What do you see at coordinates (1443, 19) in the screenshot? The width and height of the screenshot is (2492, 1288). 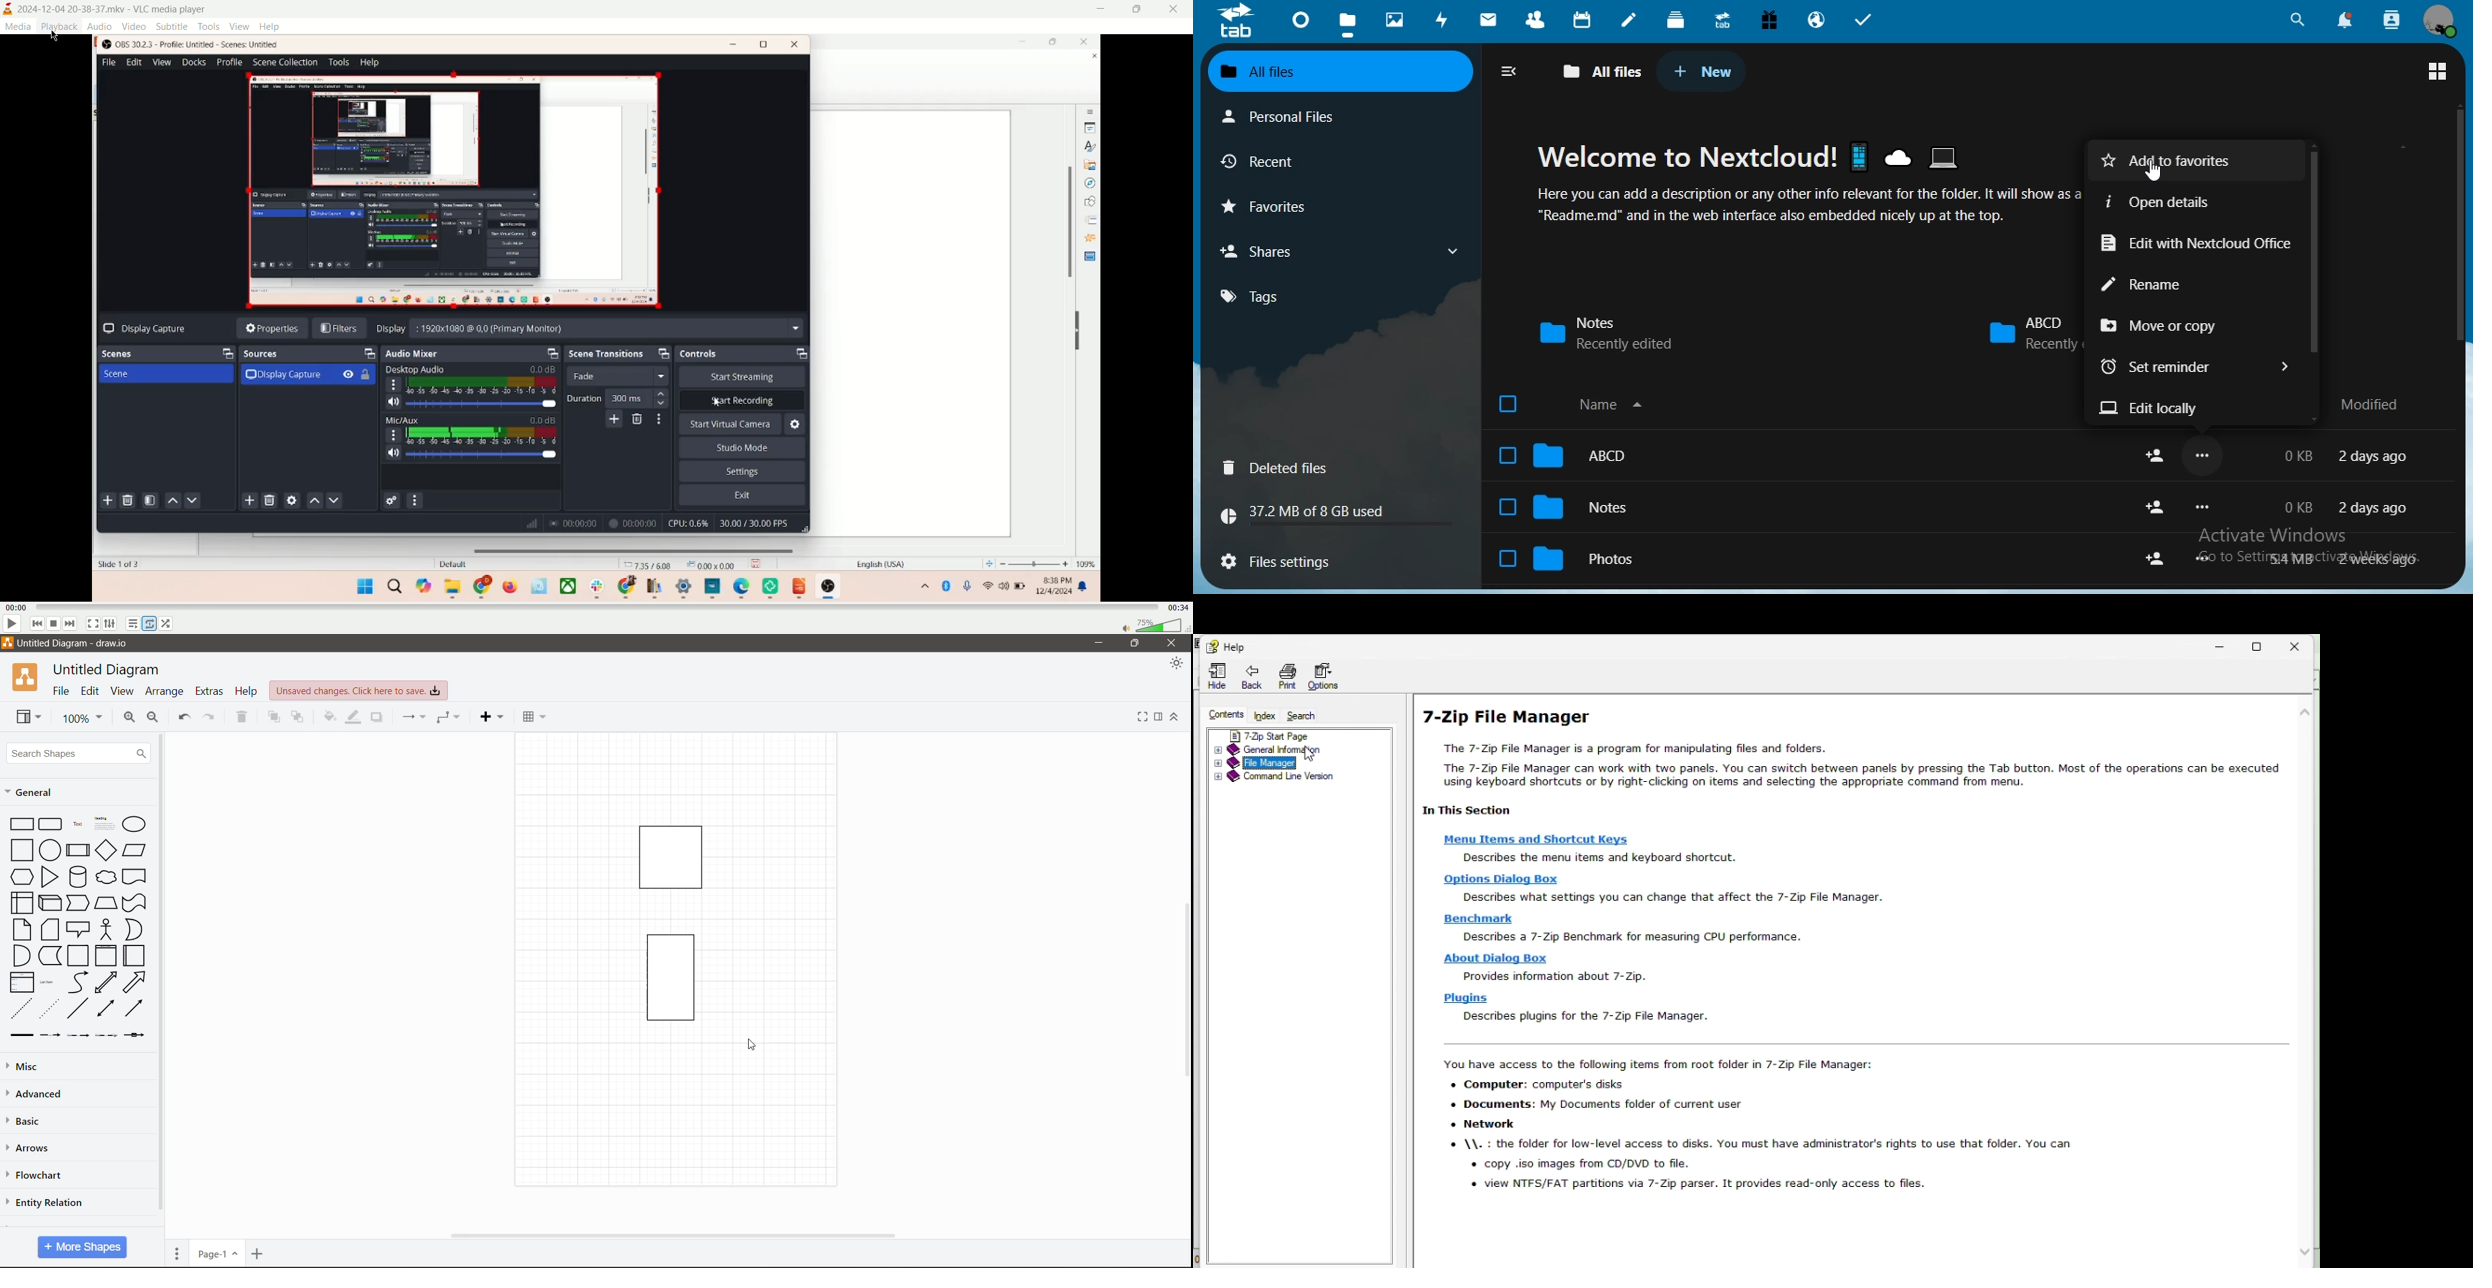 I see `activity` at bounding box center [1443, 19].